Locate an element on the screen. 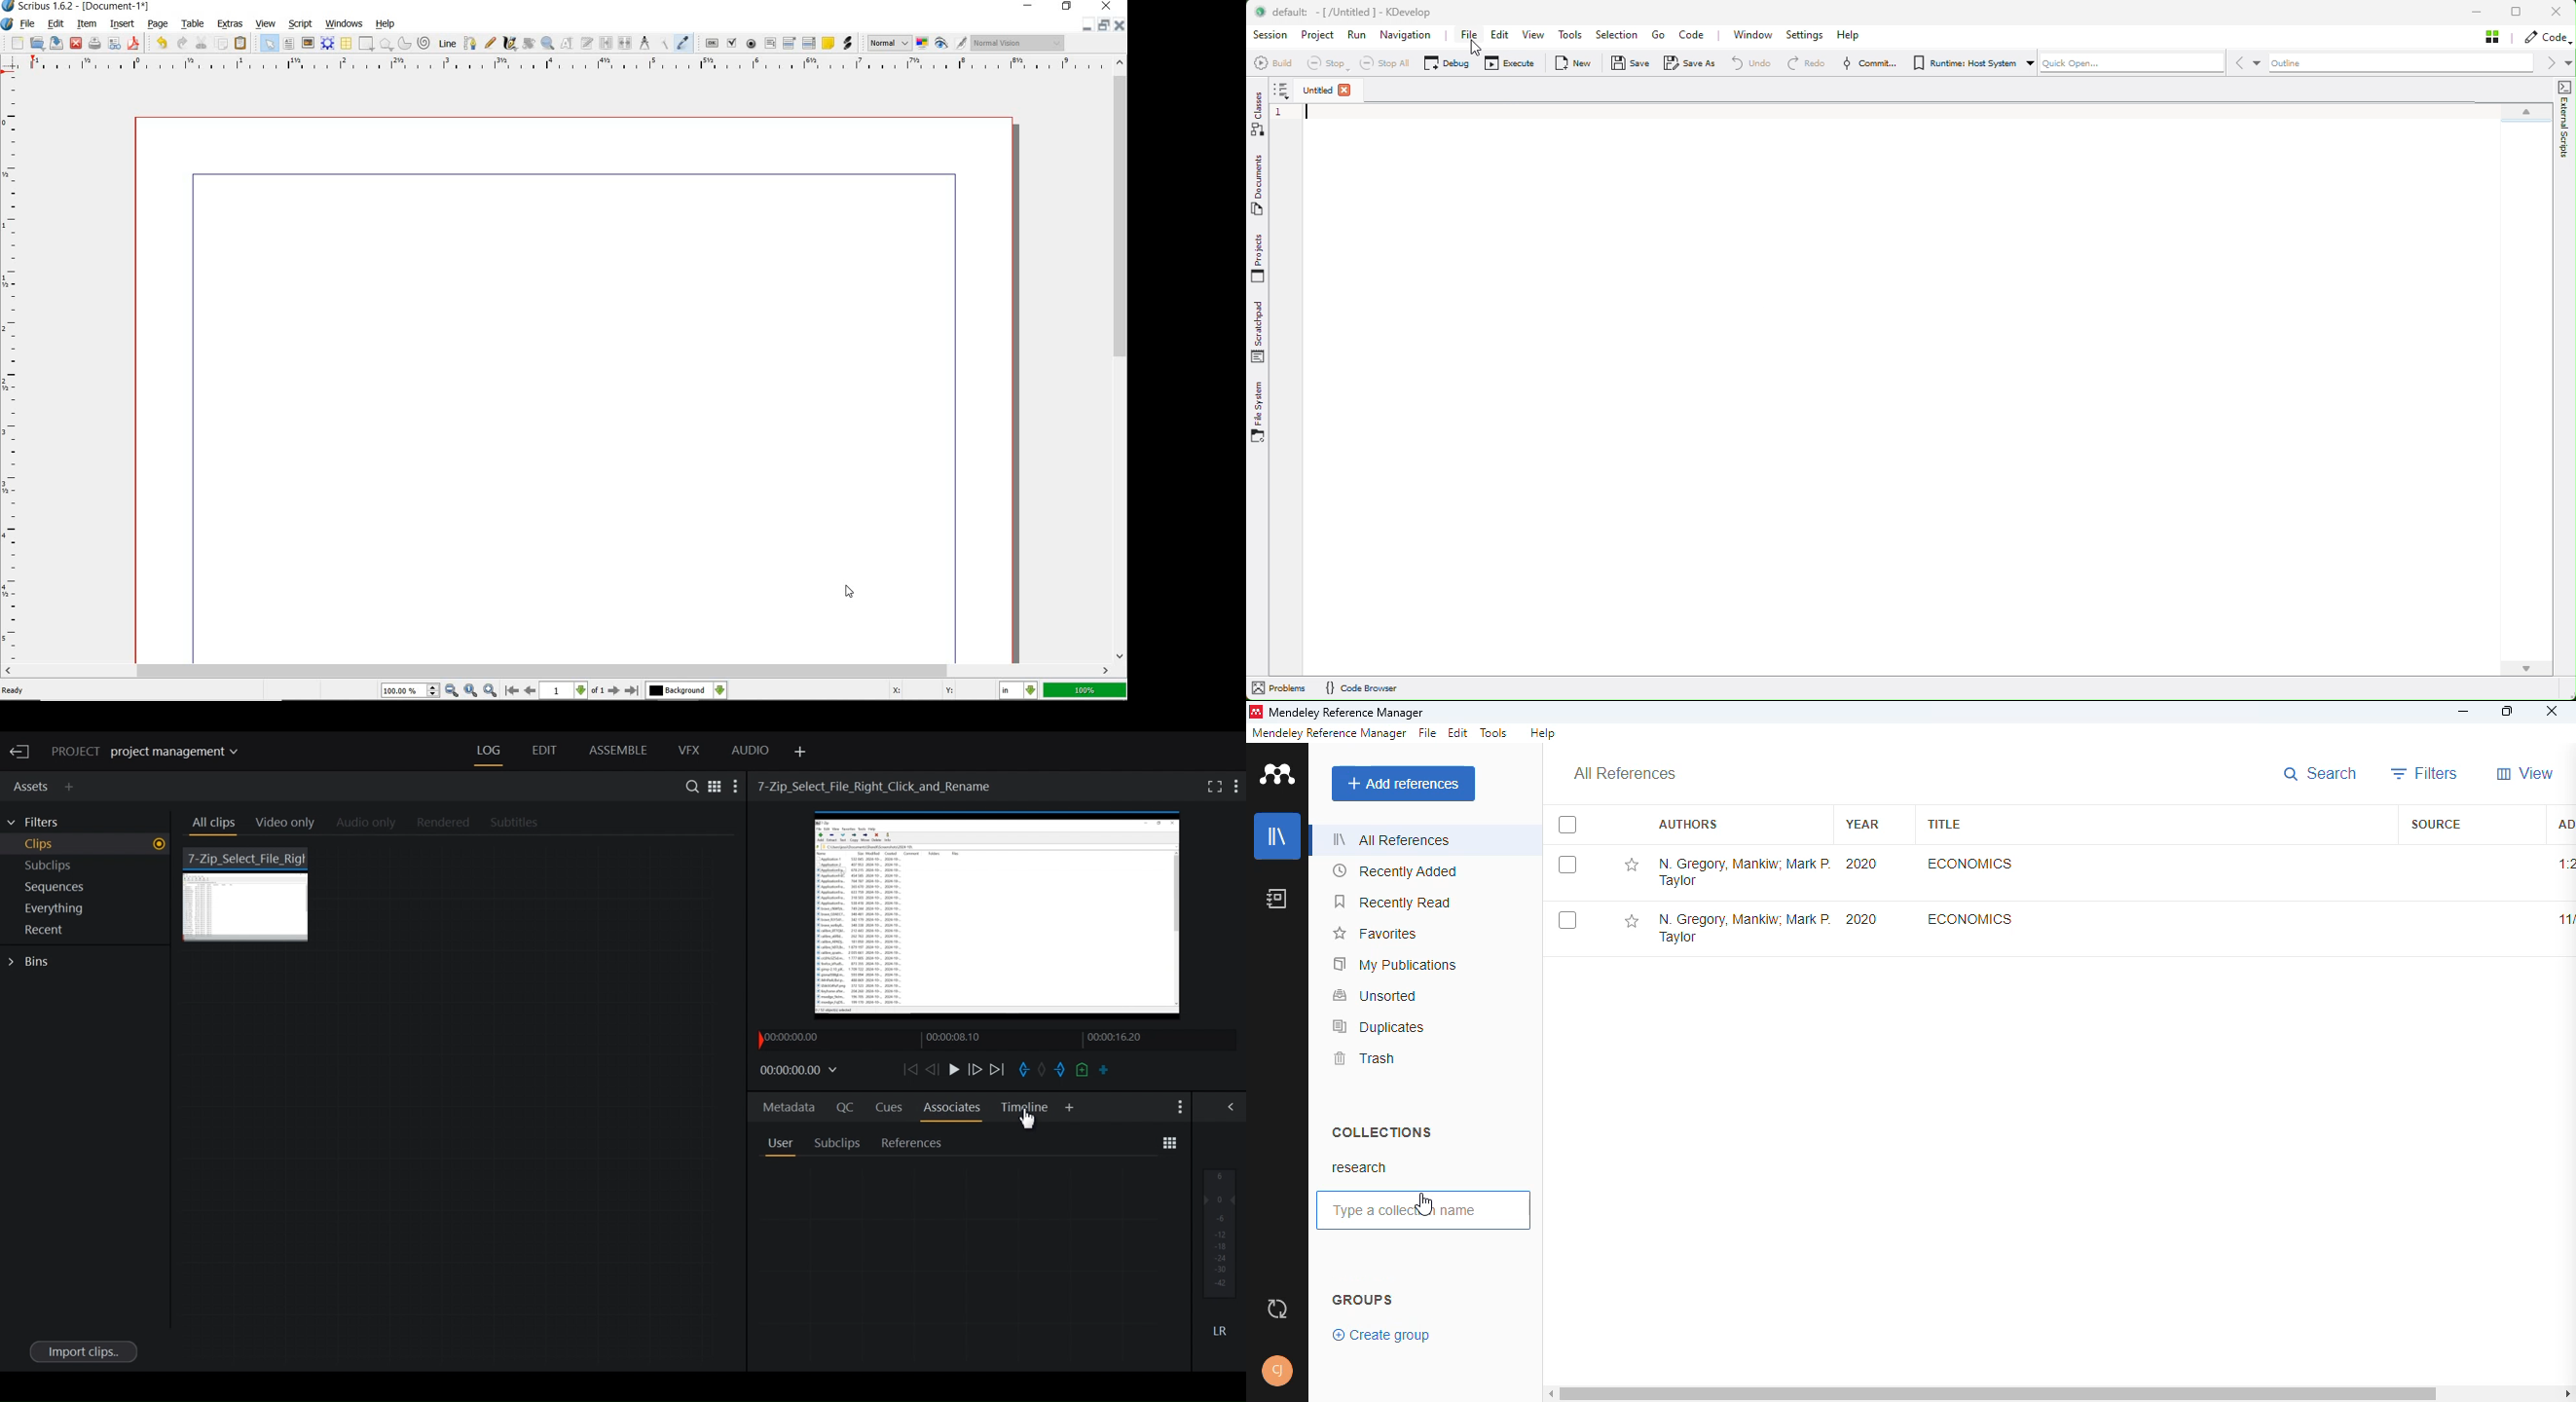  Show everything in current project is located at coordinates (88, 910).